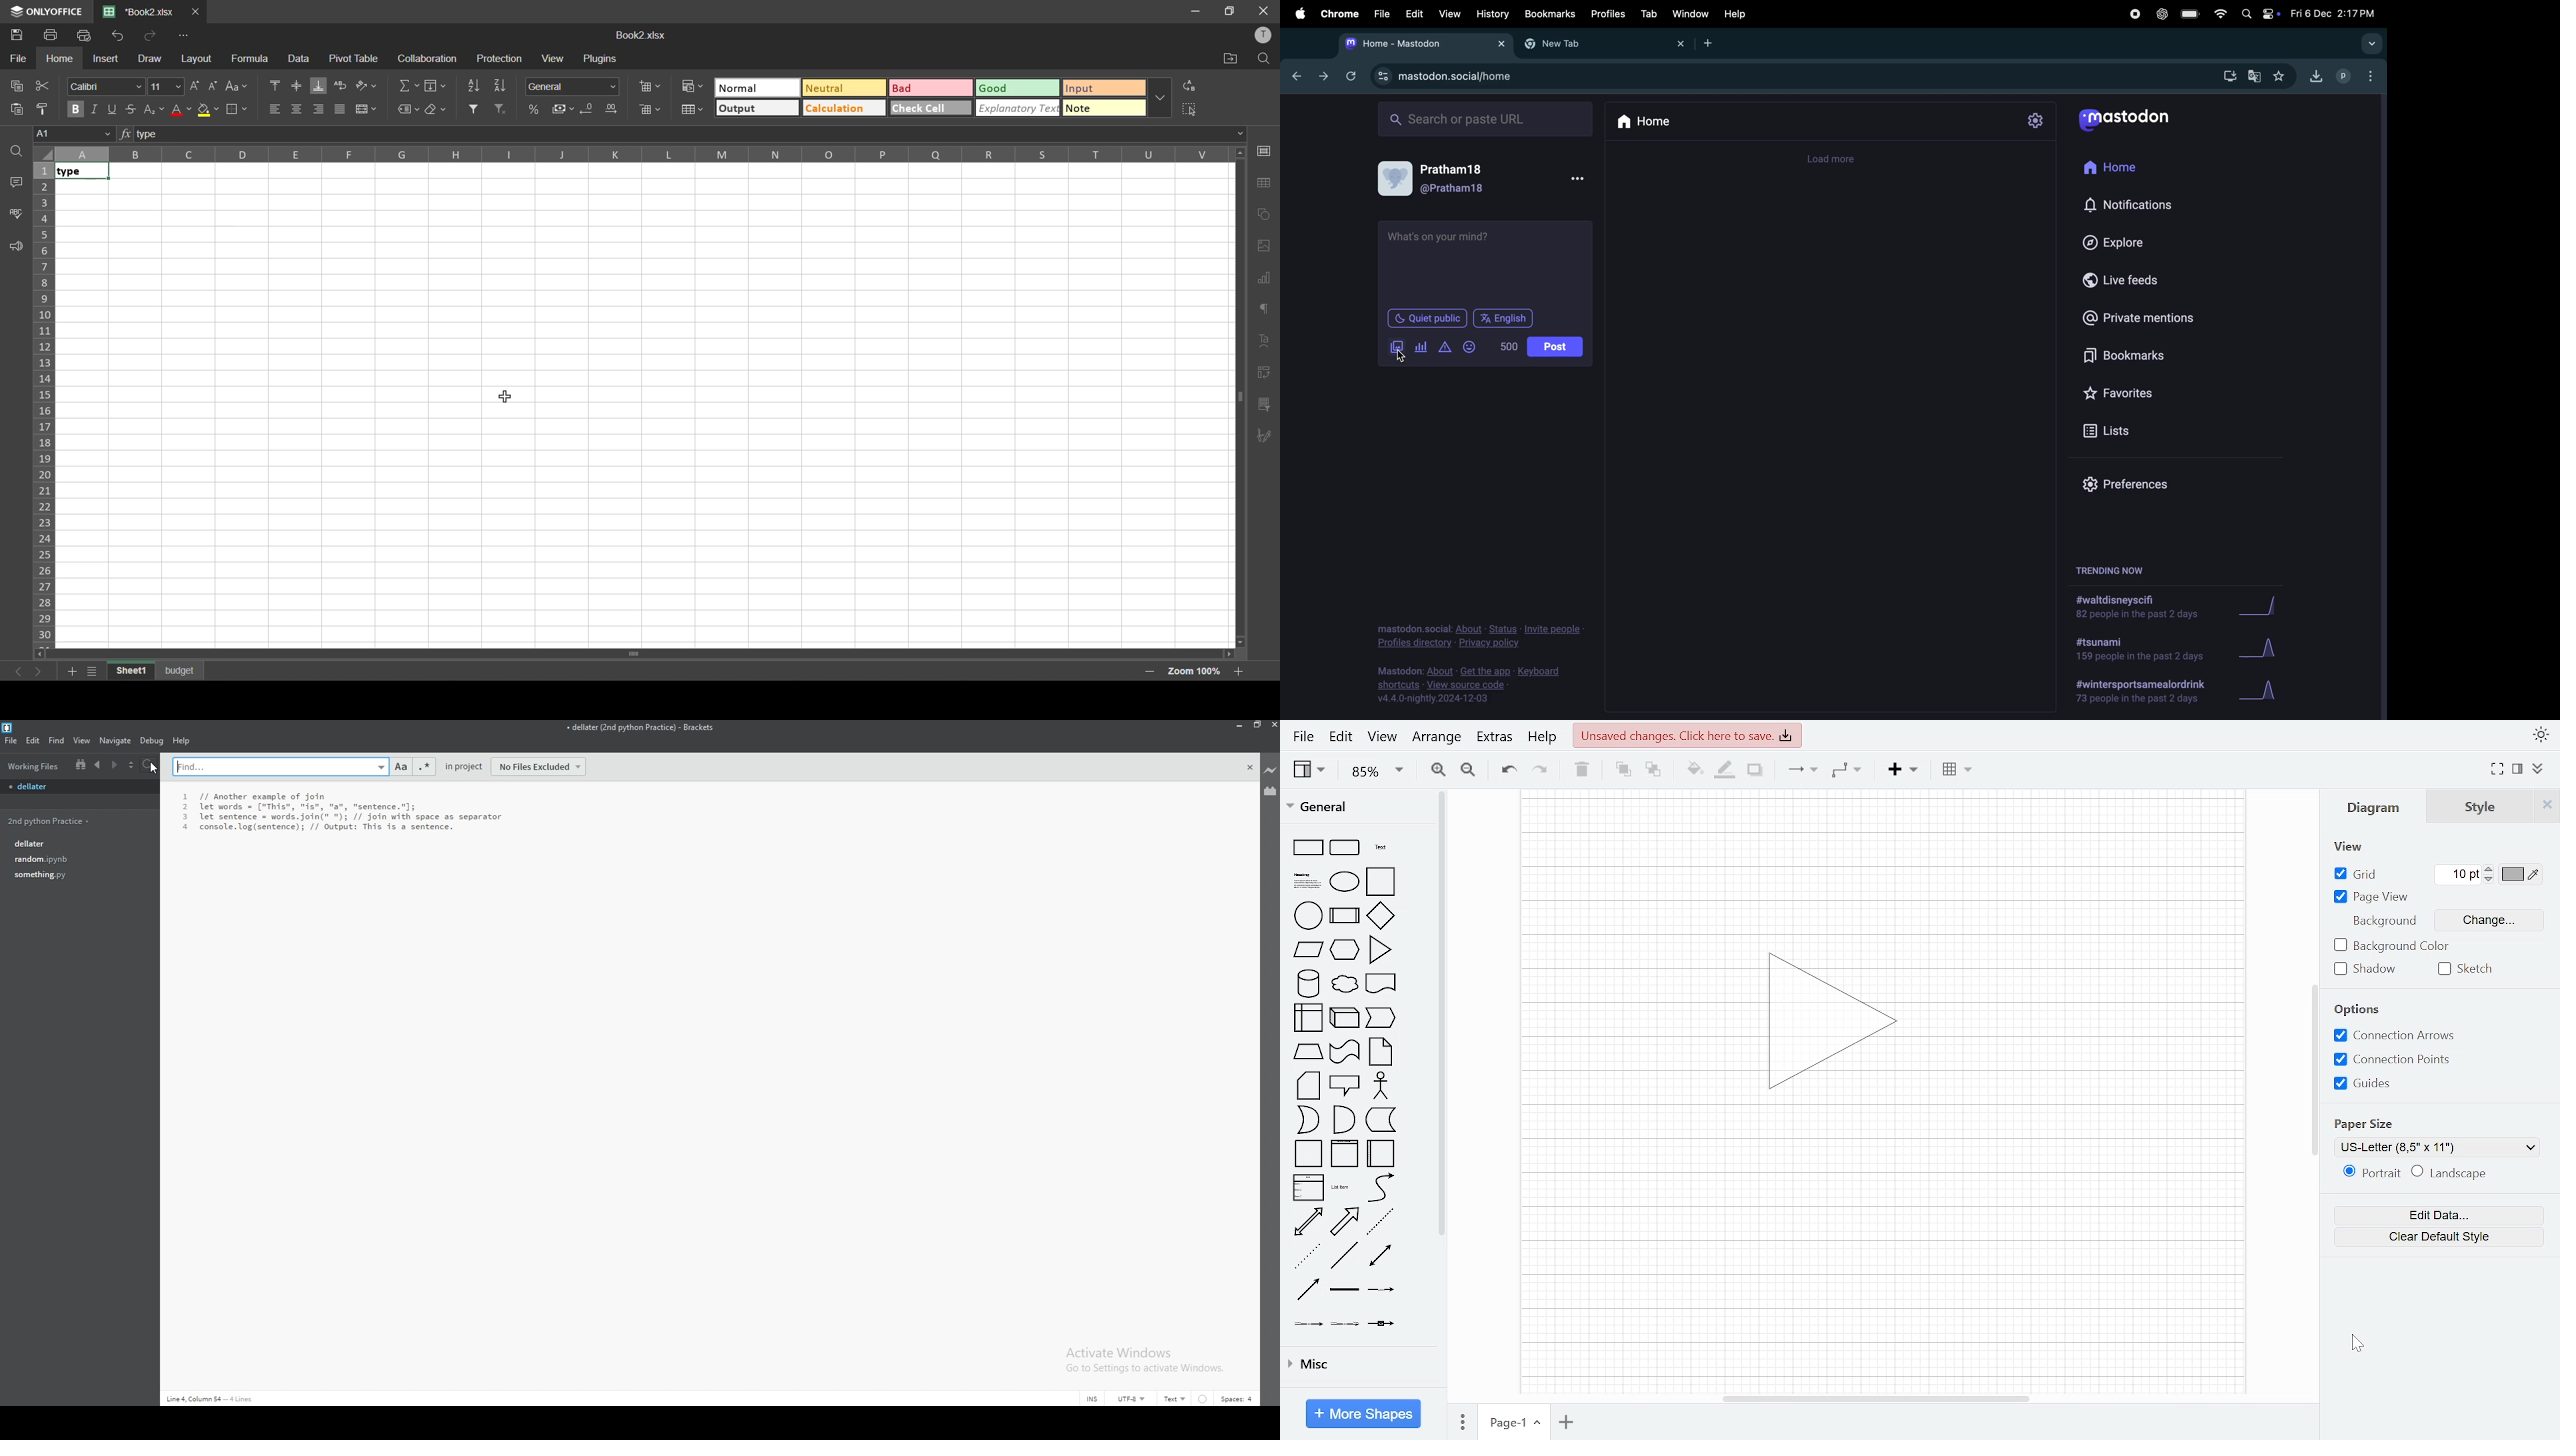 This screenshot has width=2576, height=1456. Describe the element at coordinates (1267, 247) in the screenshot. I see `image` at that location.